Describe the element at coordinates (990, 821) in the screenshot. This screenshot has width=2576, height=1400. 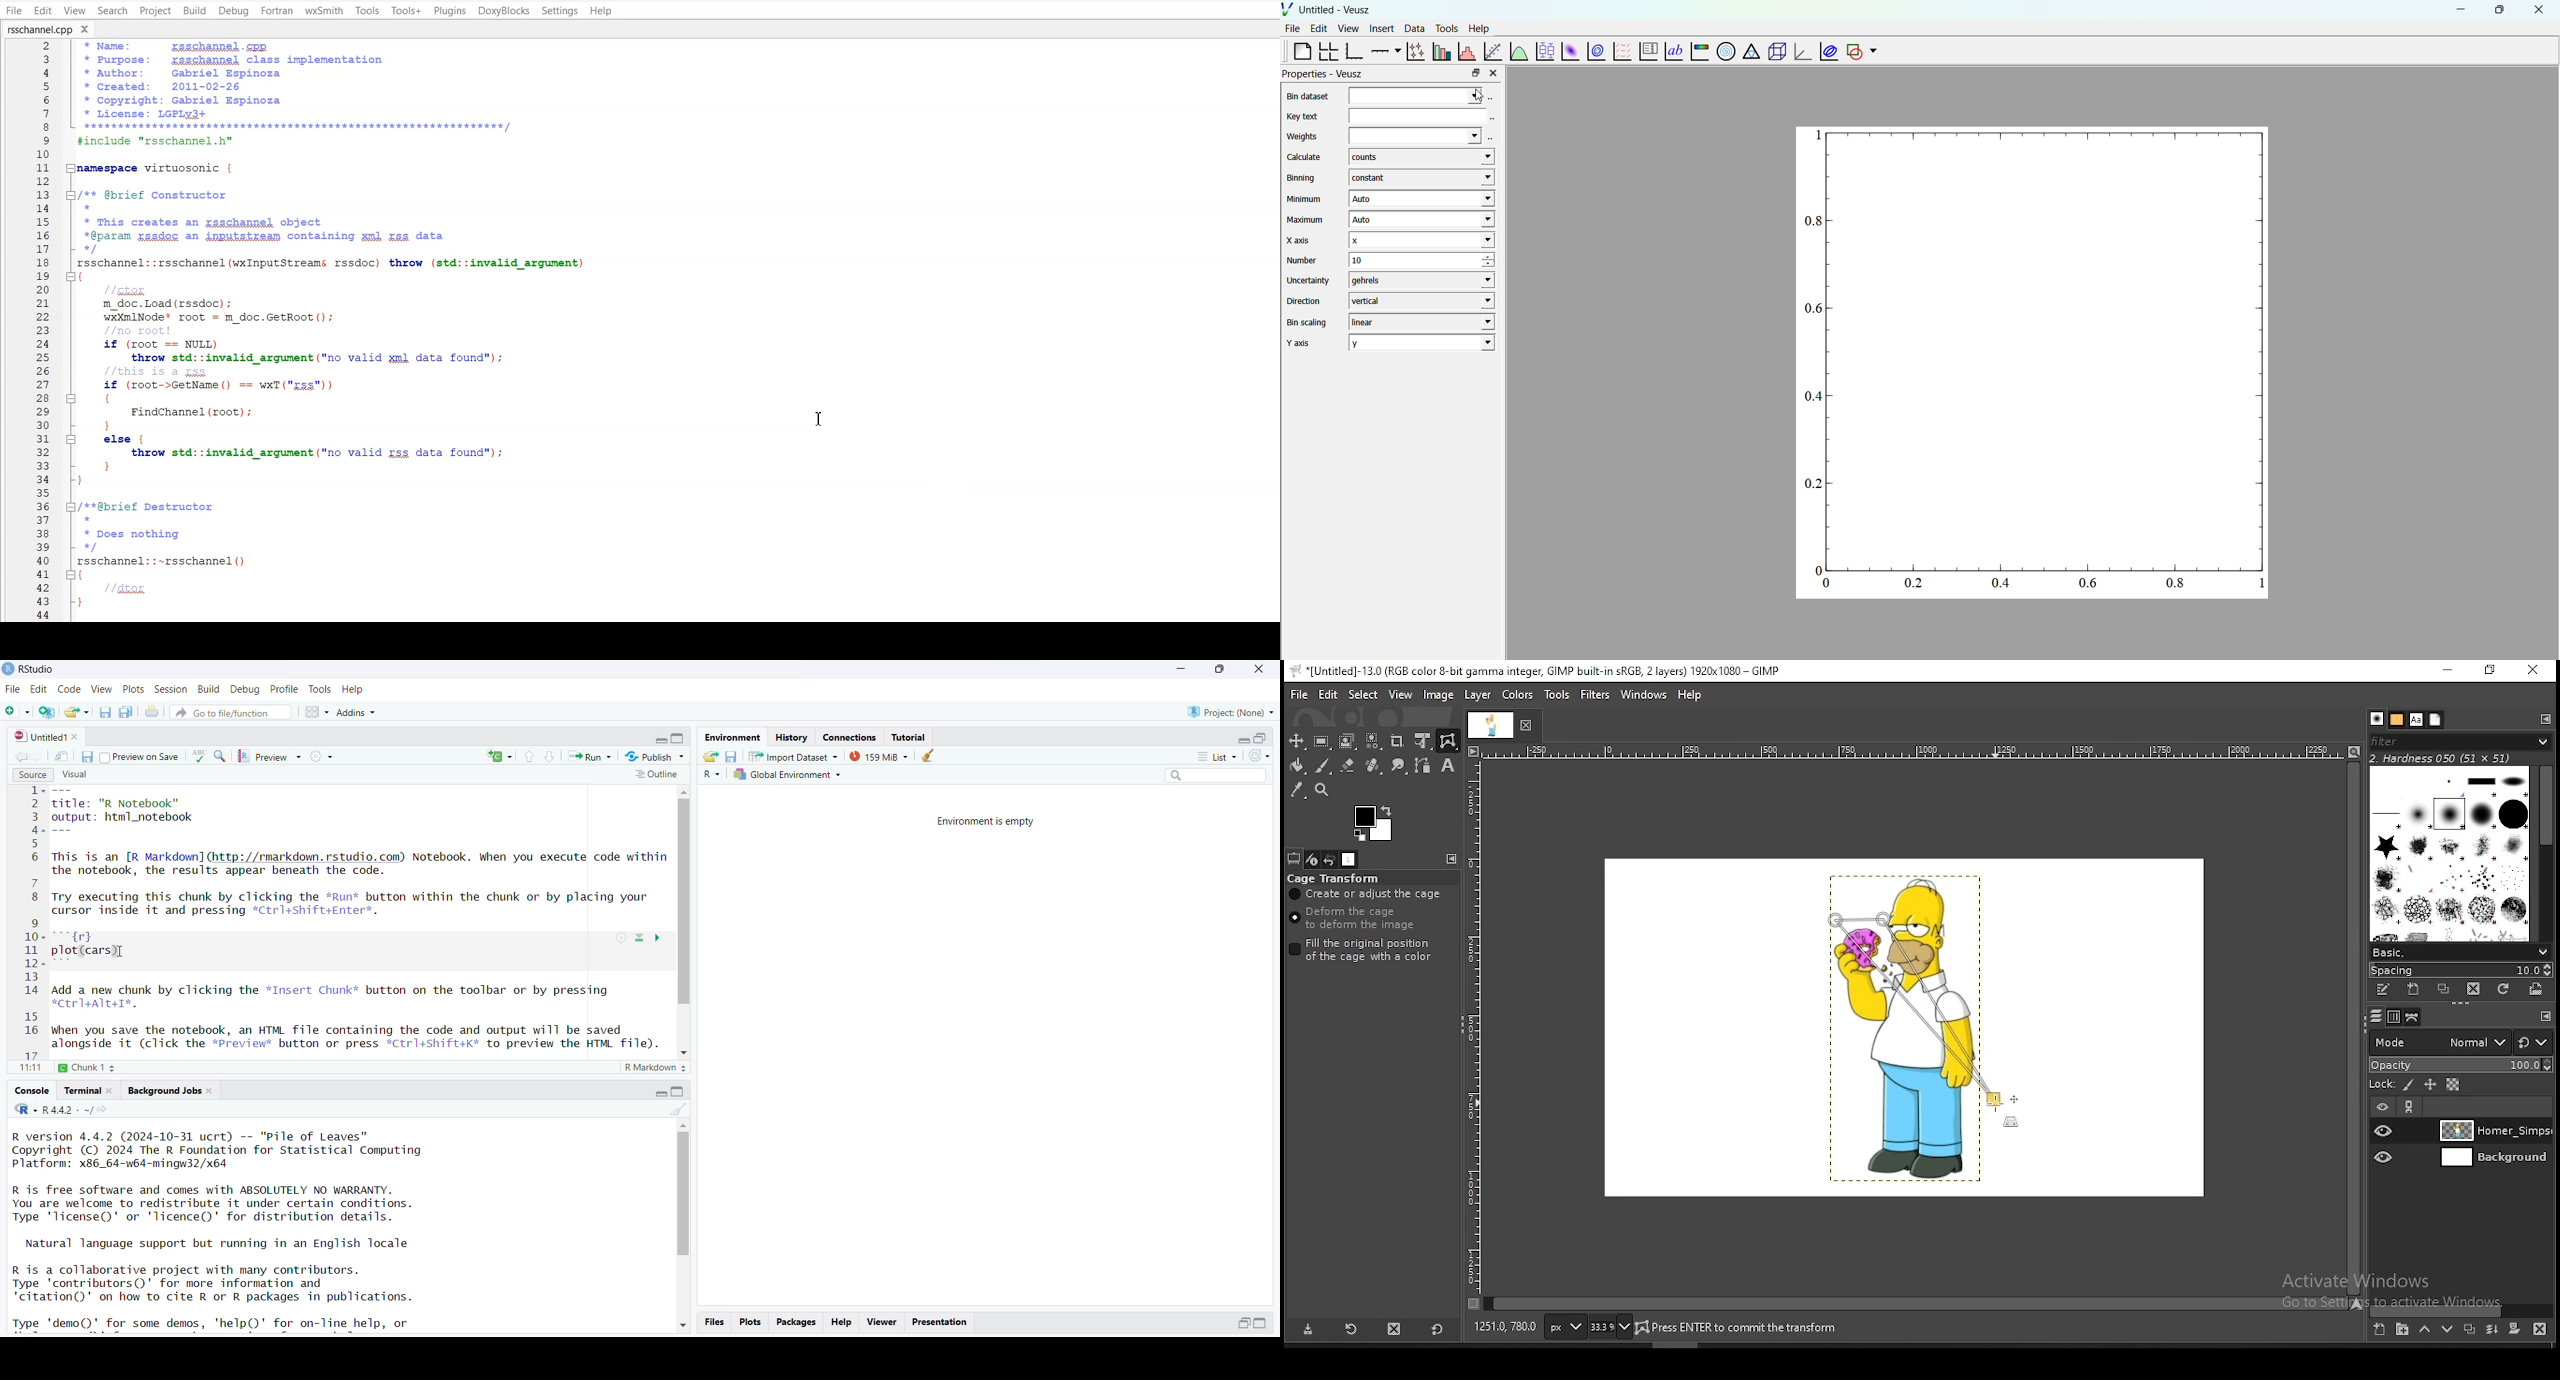
I see `Environment is empty` at that location.